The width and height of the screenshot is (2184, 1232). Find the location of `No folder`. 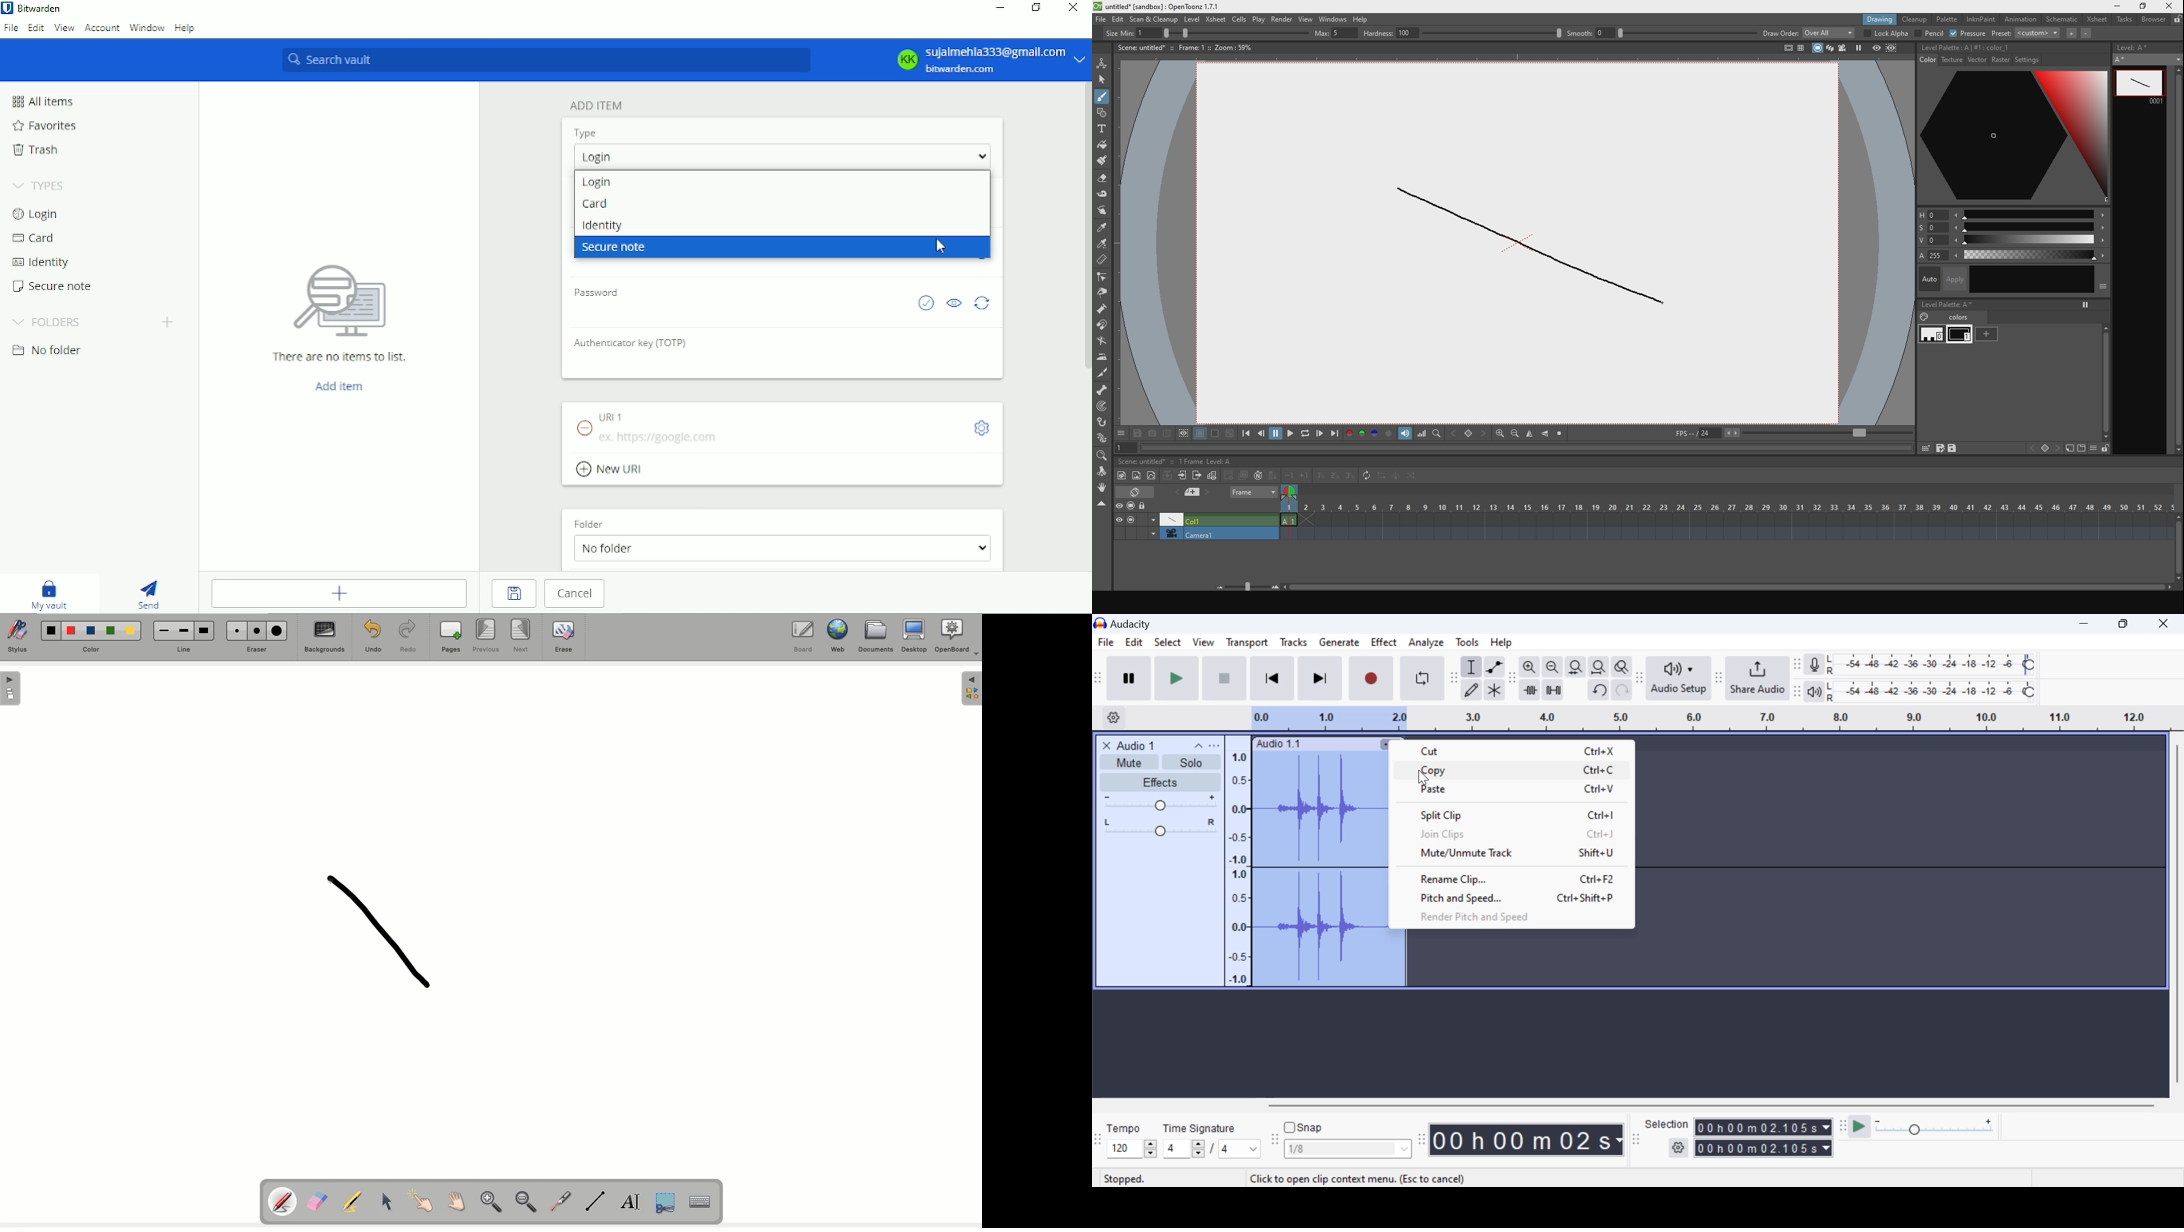

No folder is located at coordinates (47, 351).